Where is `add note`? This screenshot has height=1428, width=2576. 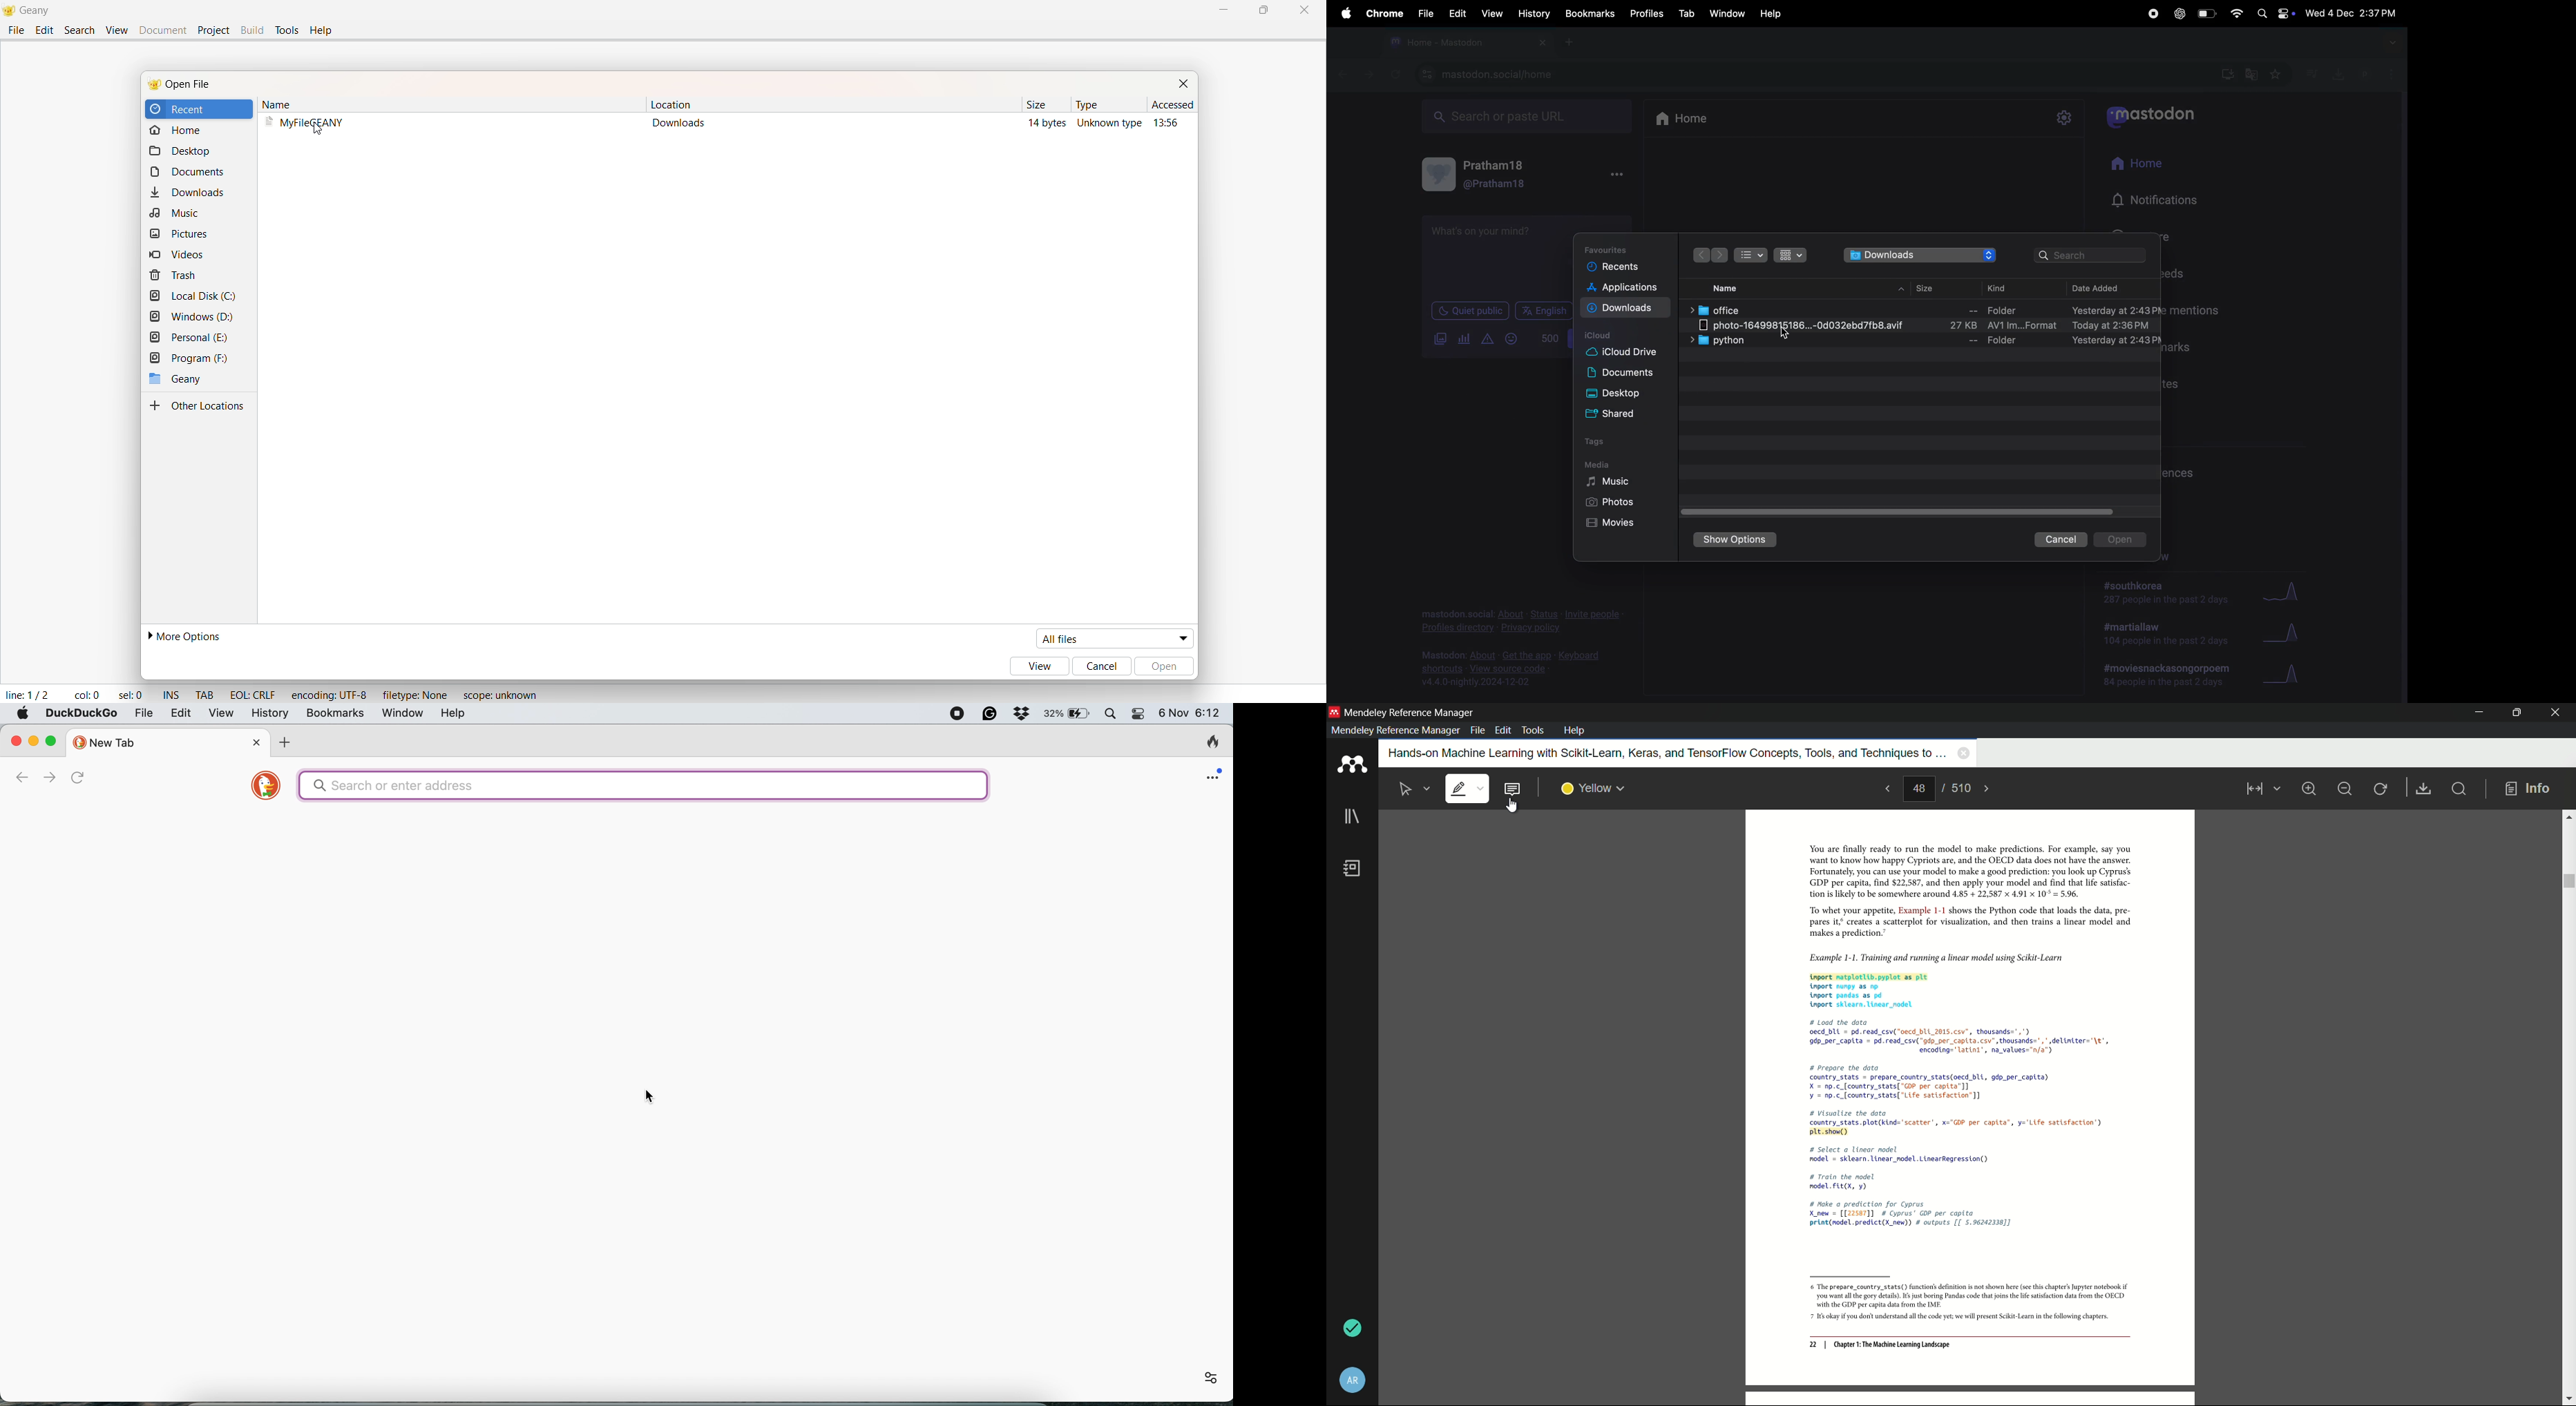
add note is located at coordinates (1511, 790).